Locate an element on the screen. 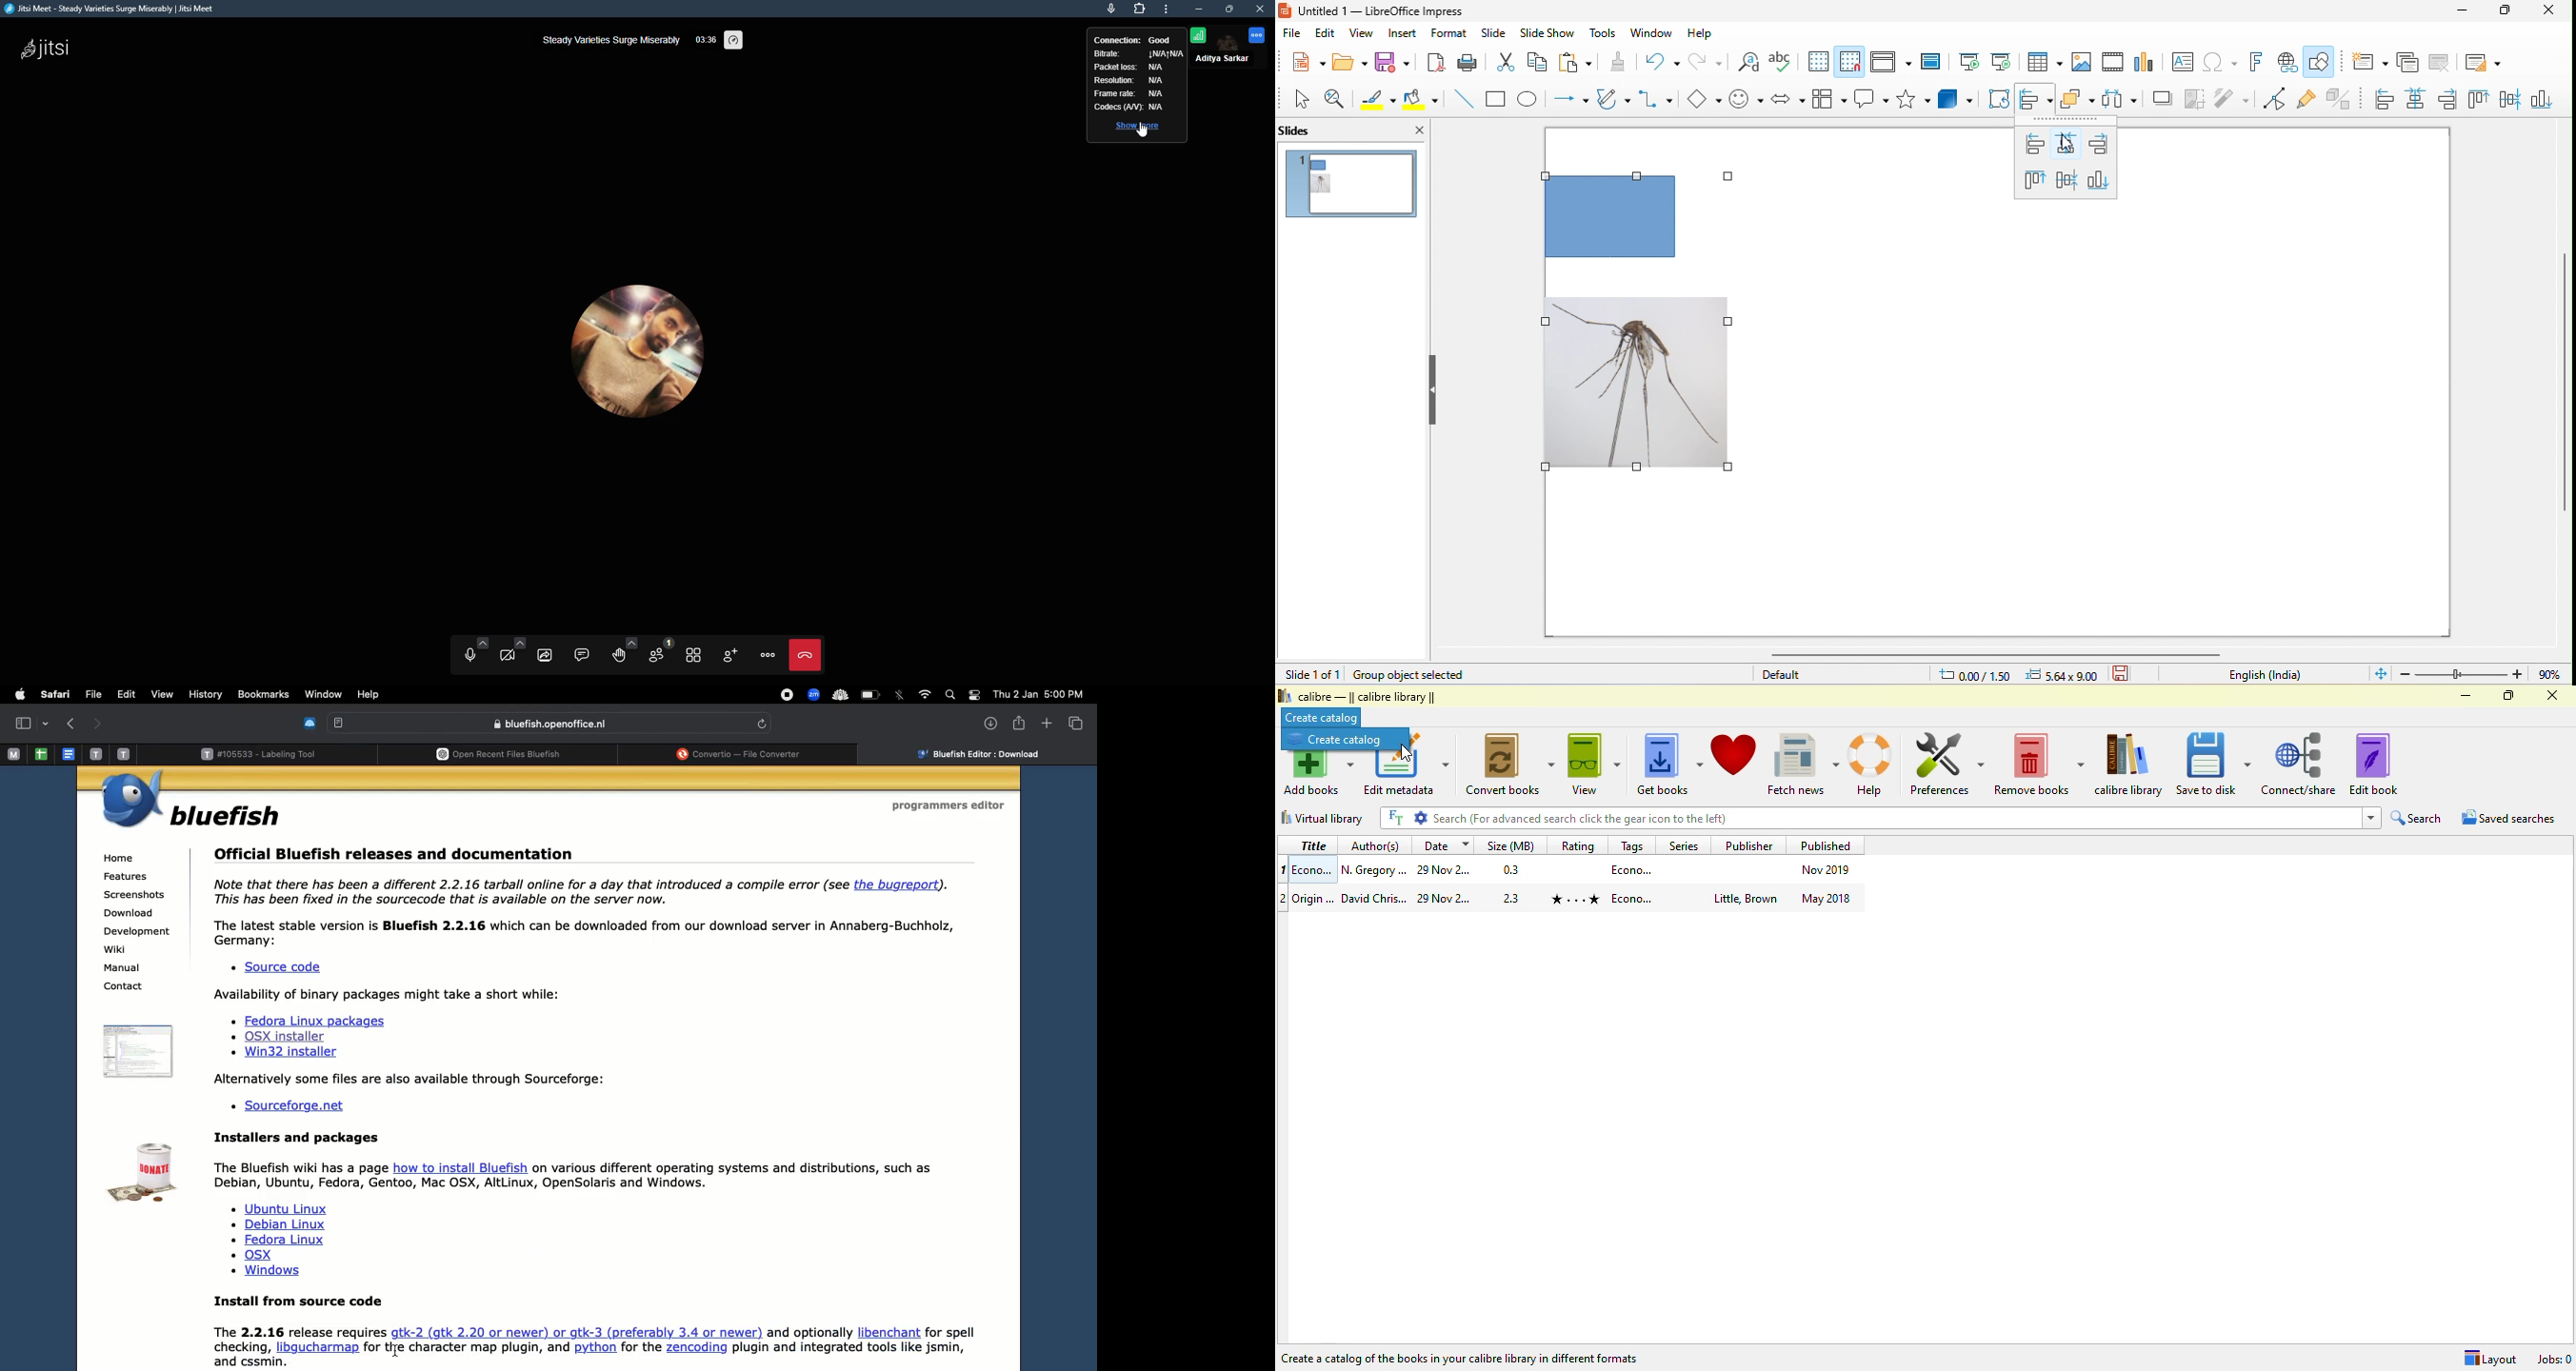 The width and height of the screenshot is (2576, 1372). default is located at coordinates (1816, 675).